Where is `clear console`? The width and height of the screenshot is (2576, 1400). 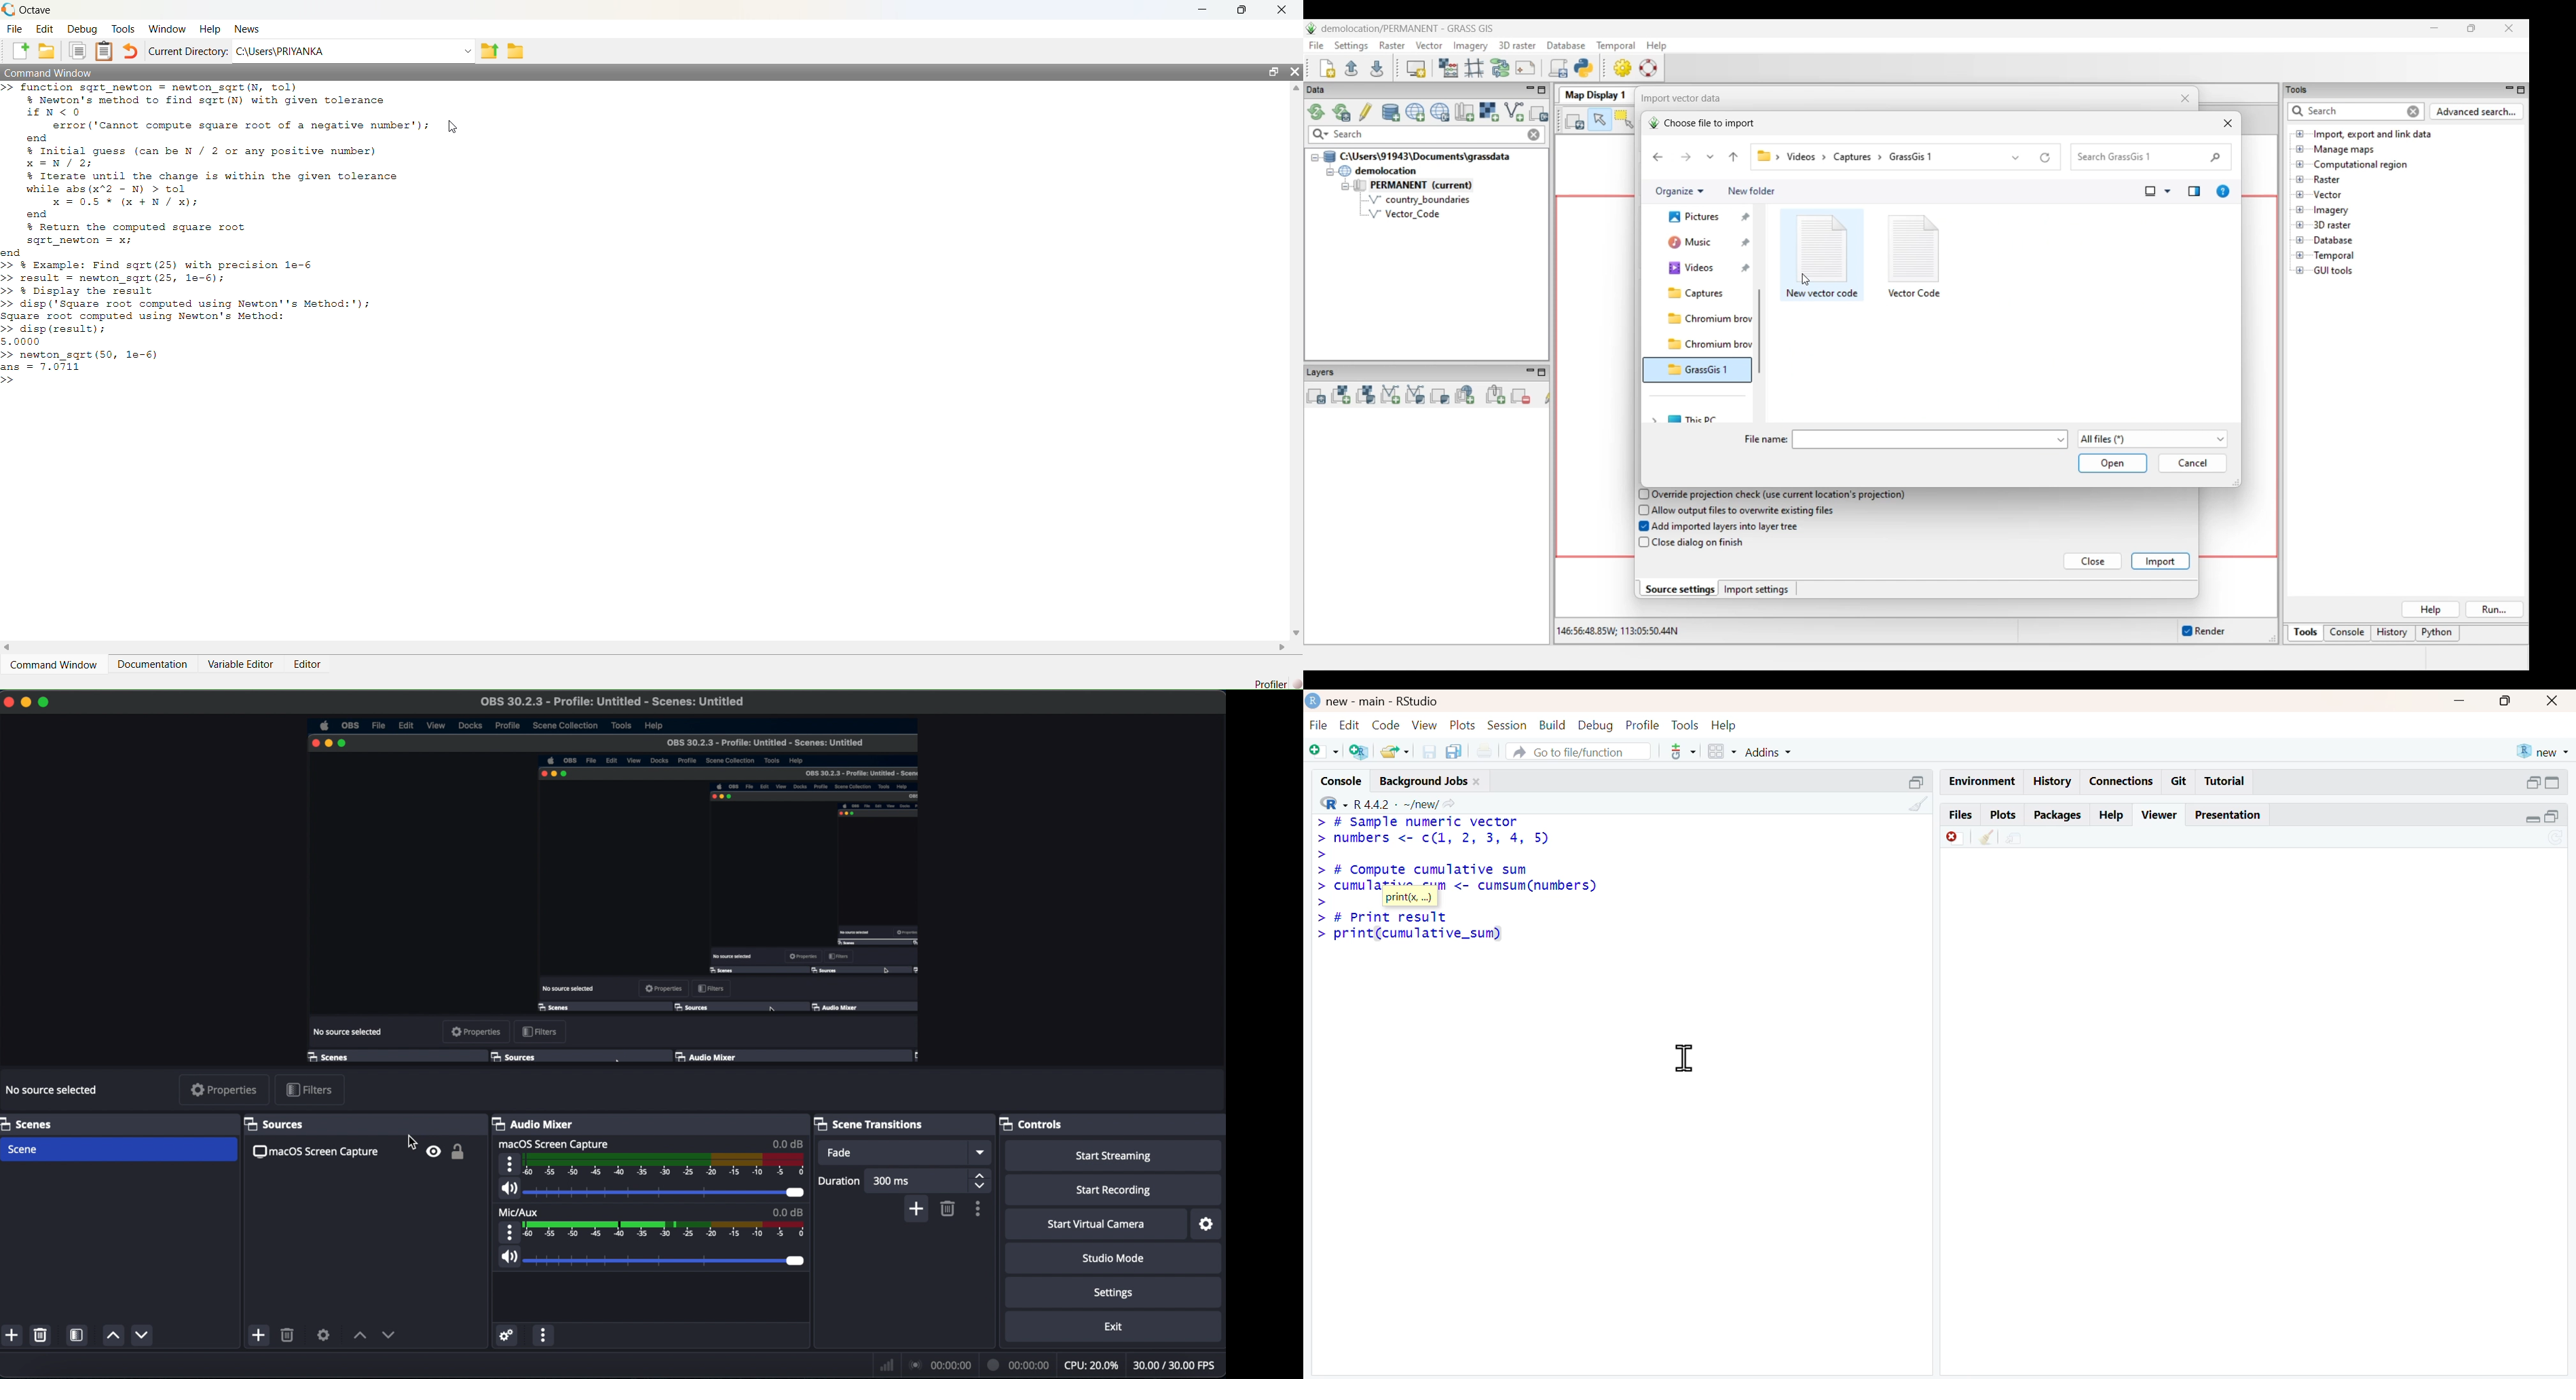 clear console is located at coordinates (1919, 803).